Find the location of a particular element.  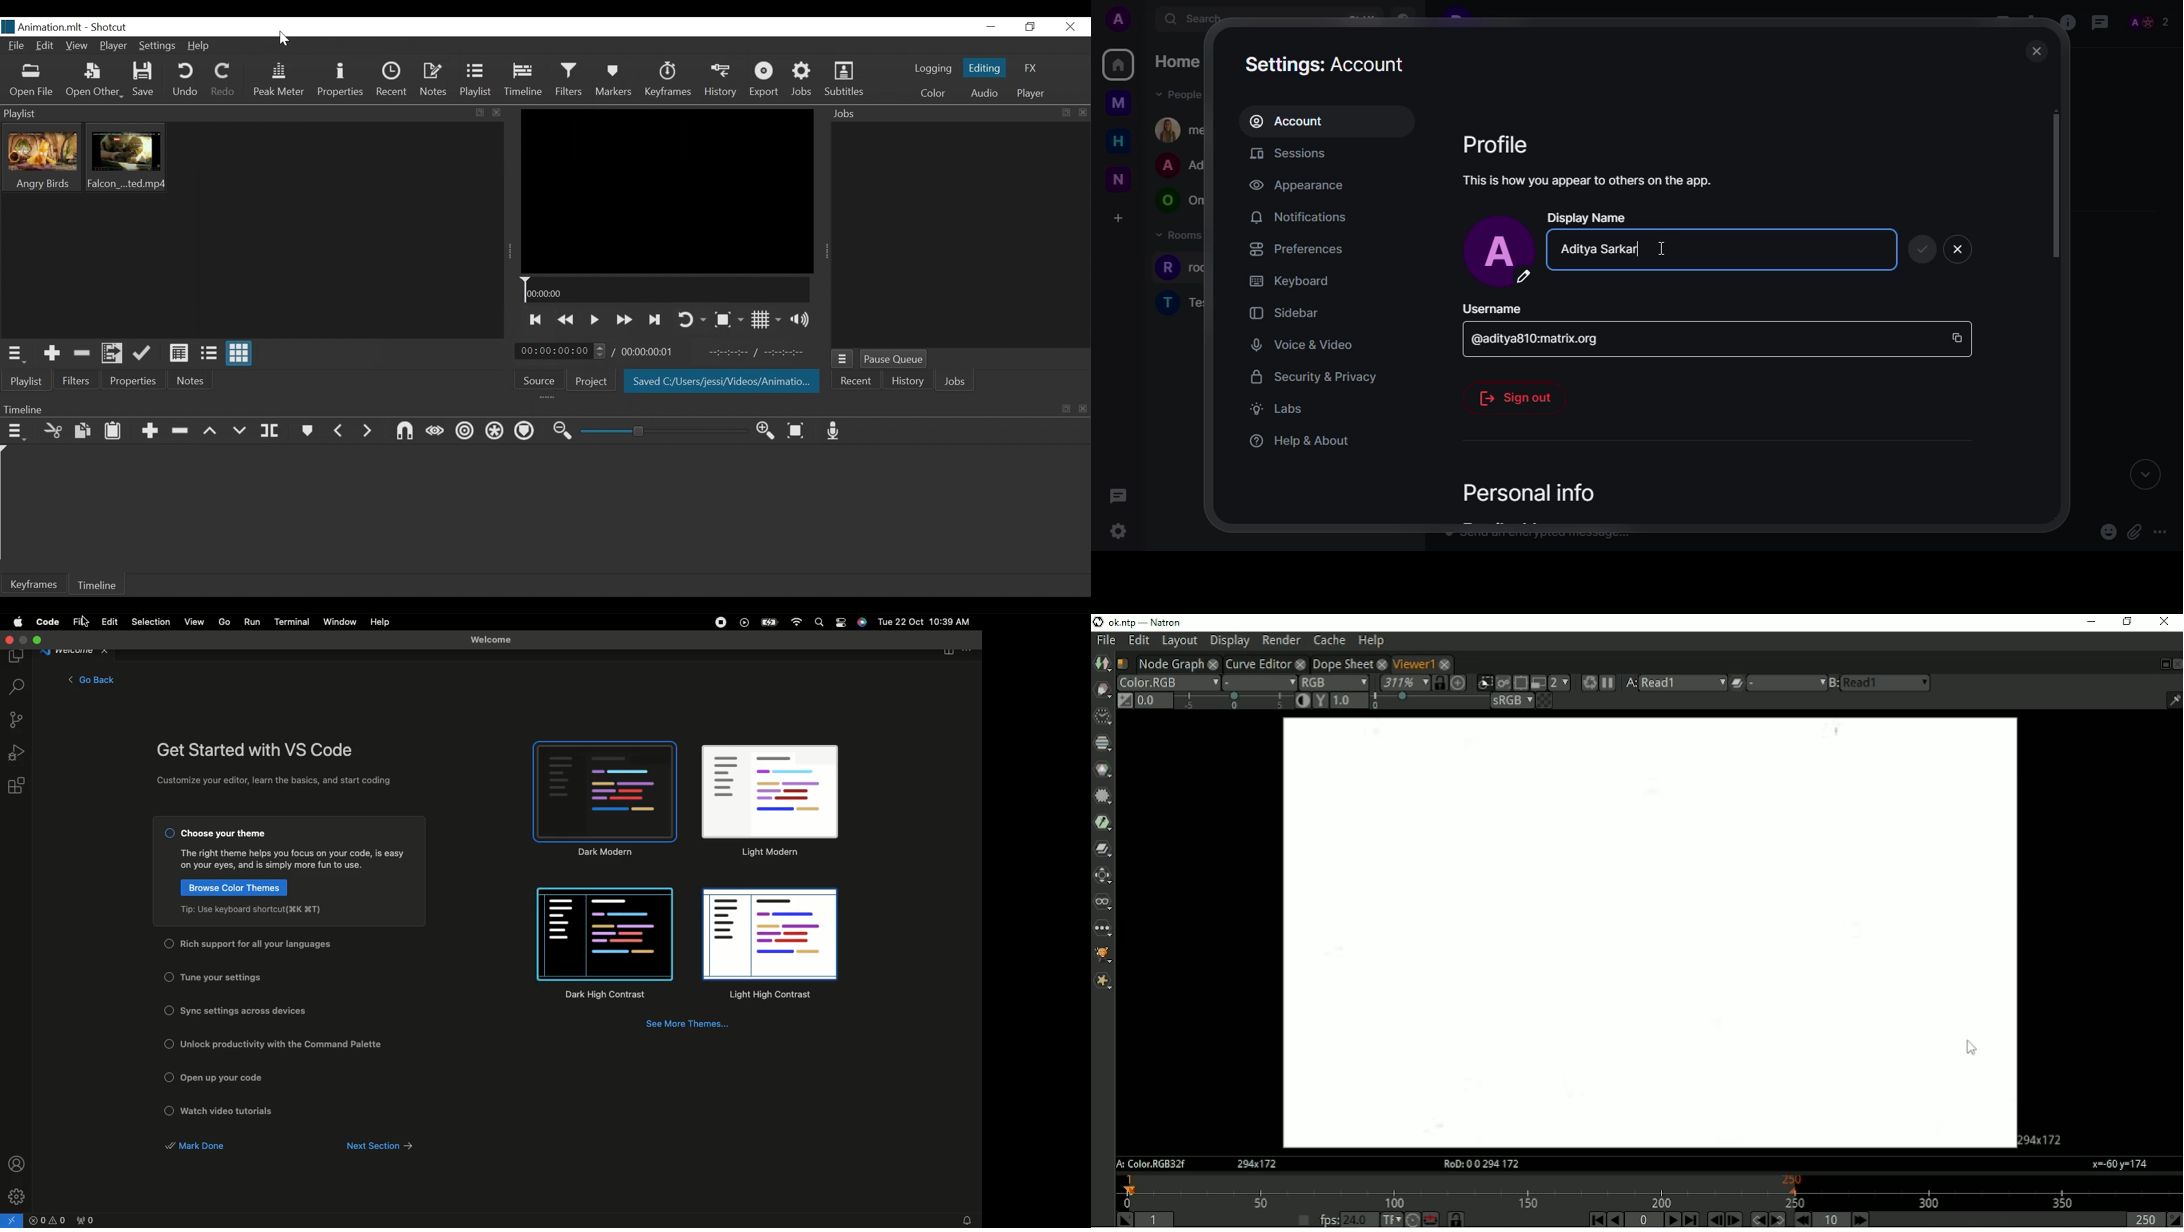

Audio is located at coordinates (984, 93).